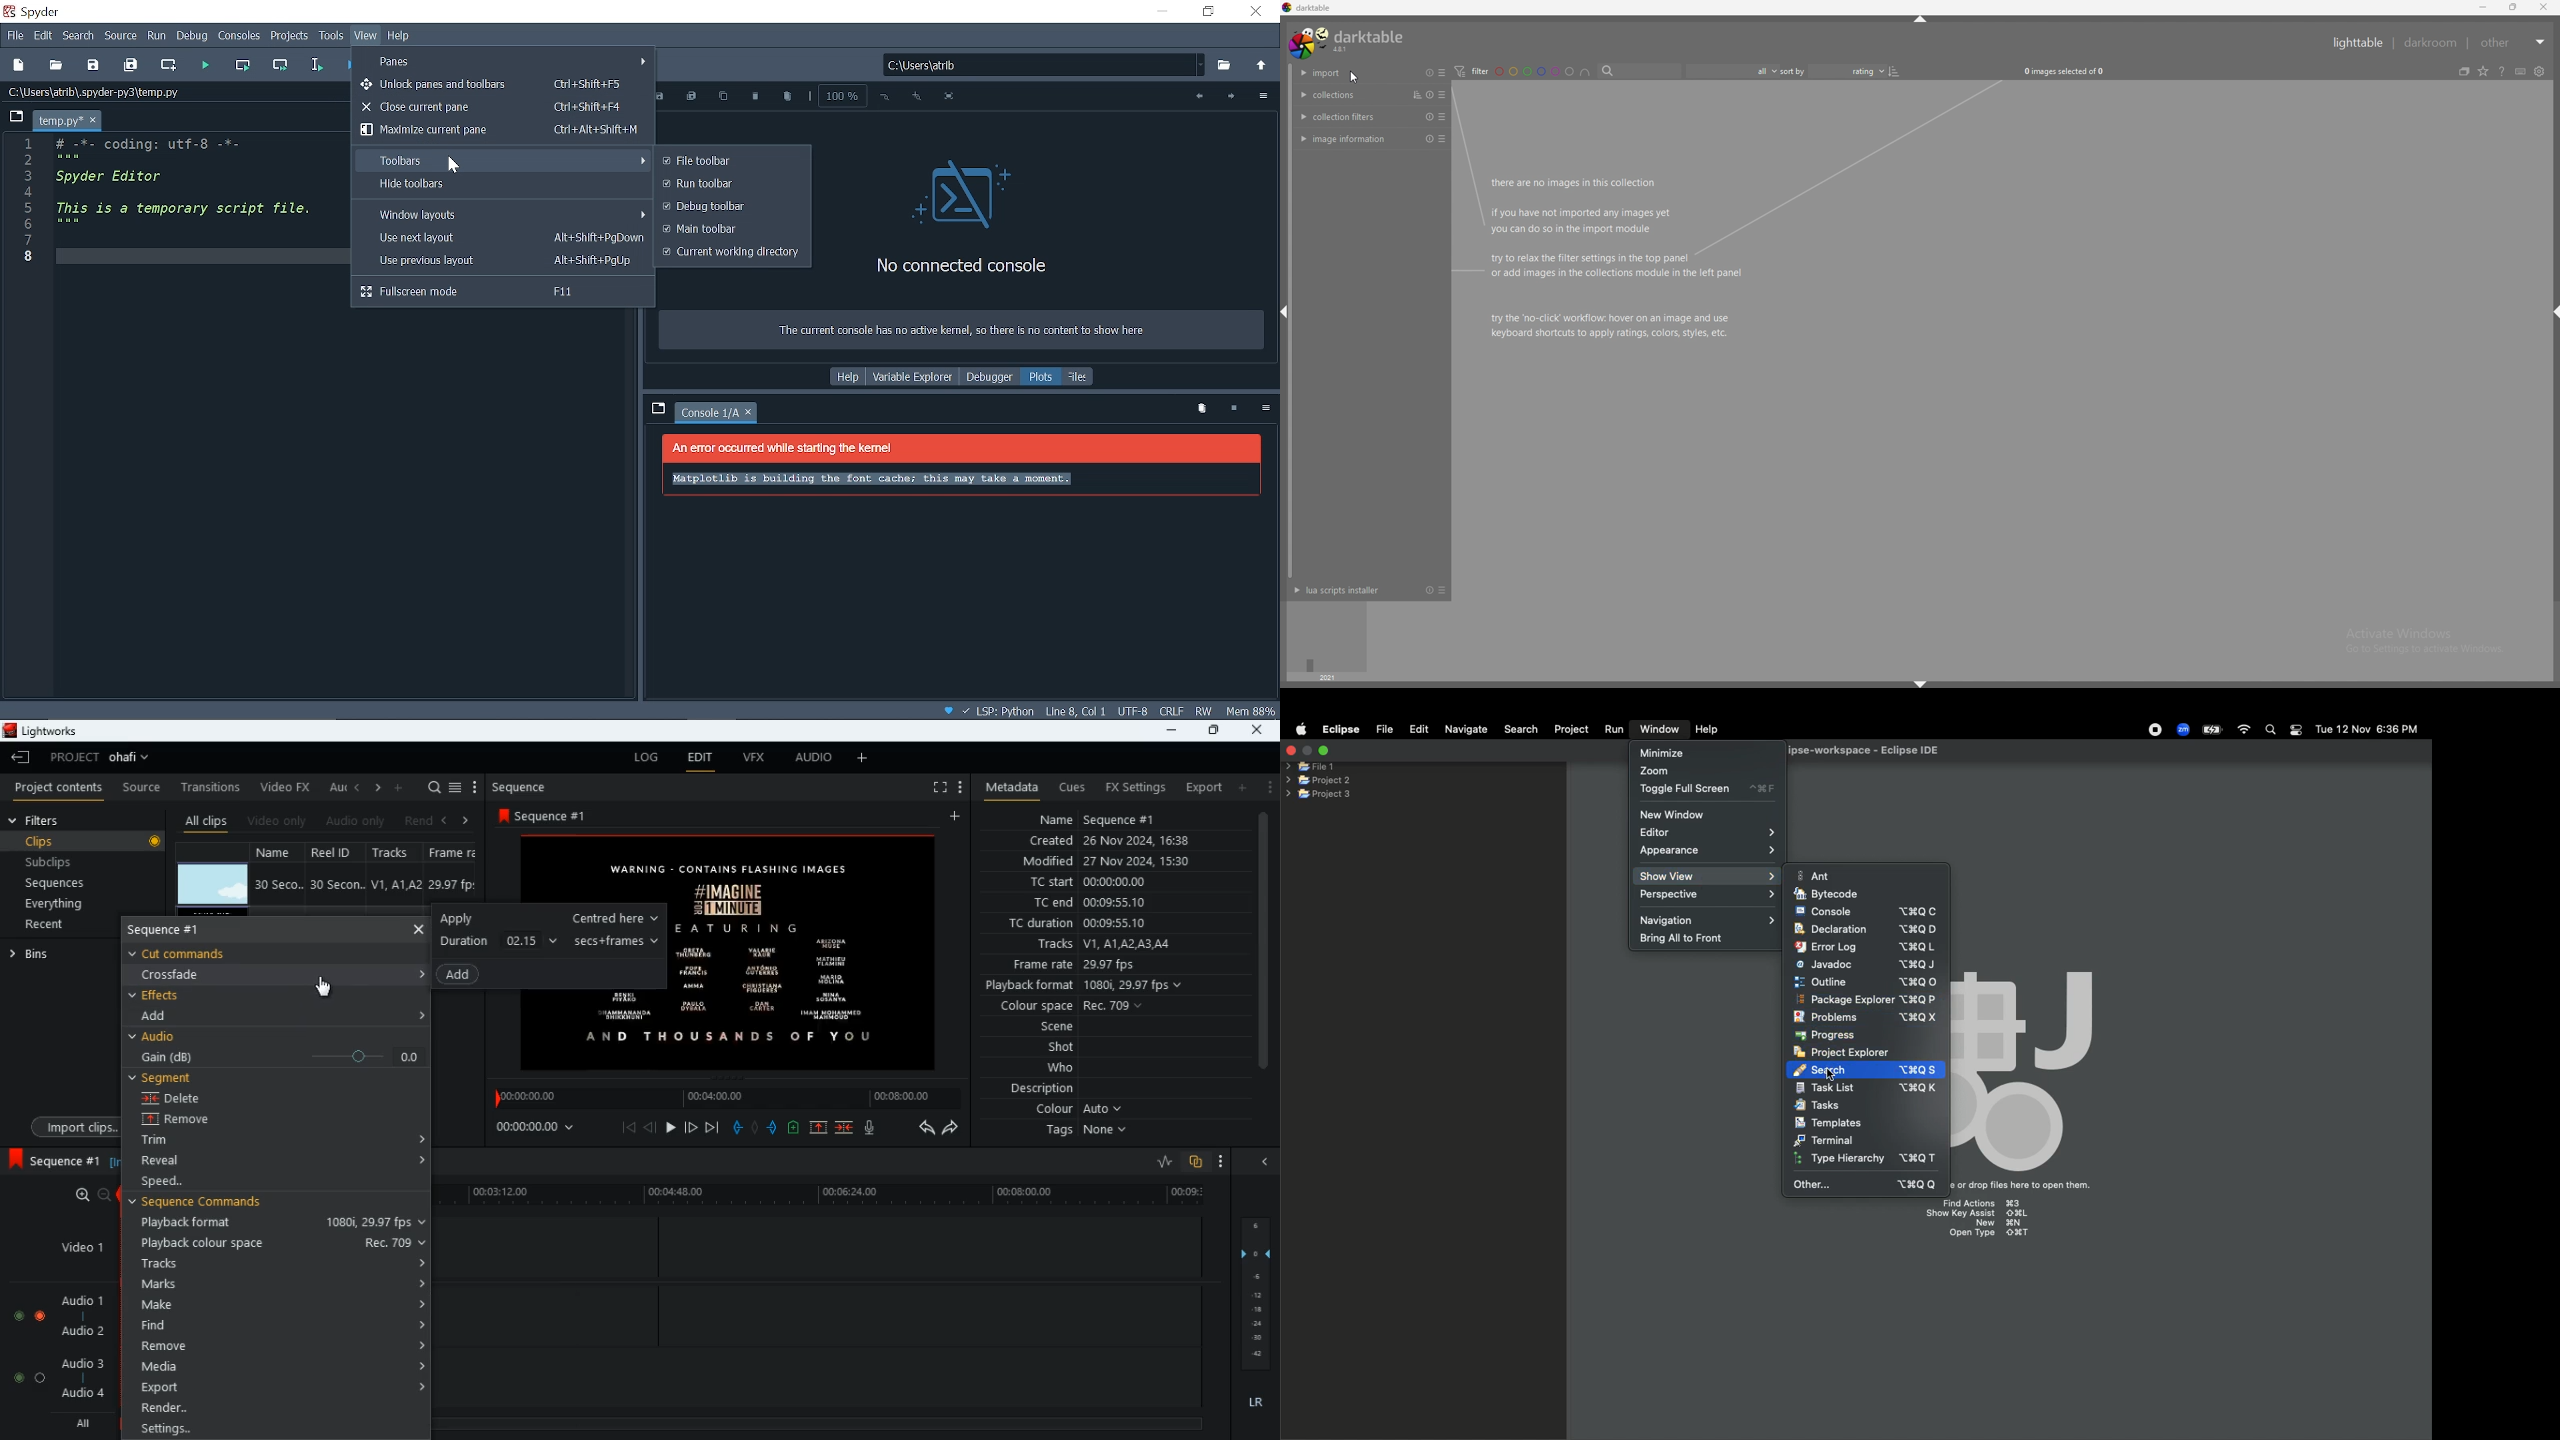 The image size is (2576, 1456). I want to click on Debugger, so click(988, 377).